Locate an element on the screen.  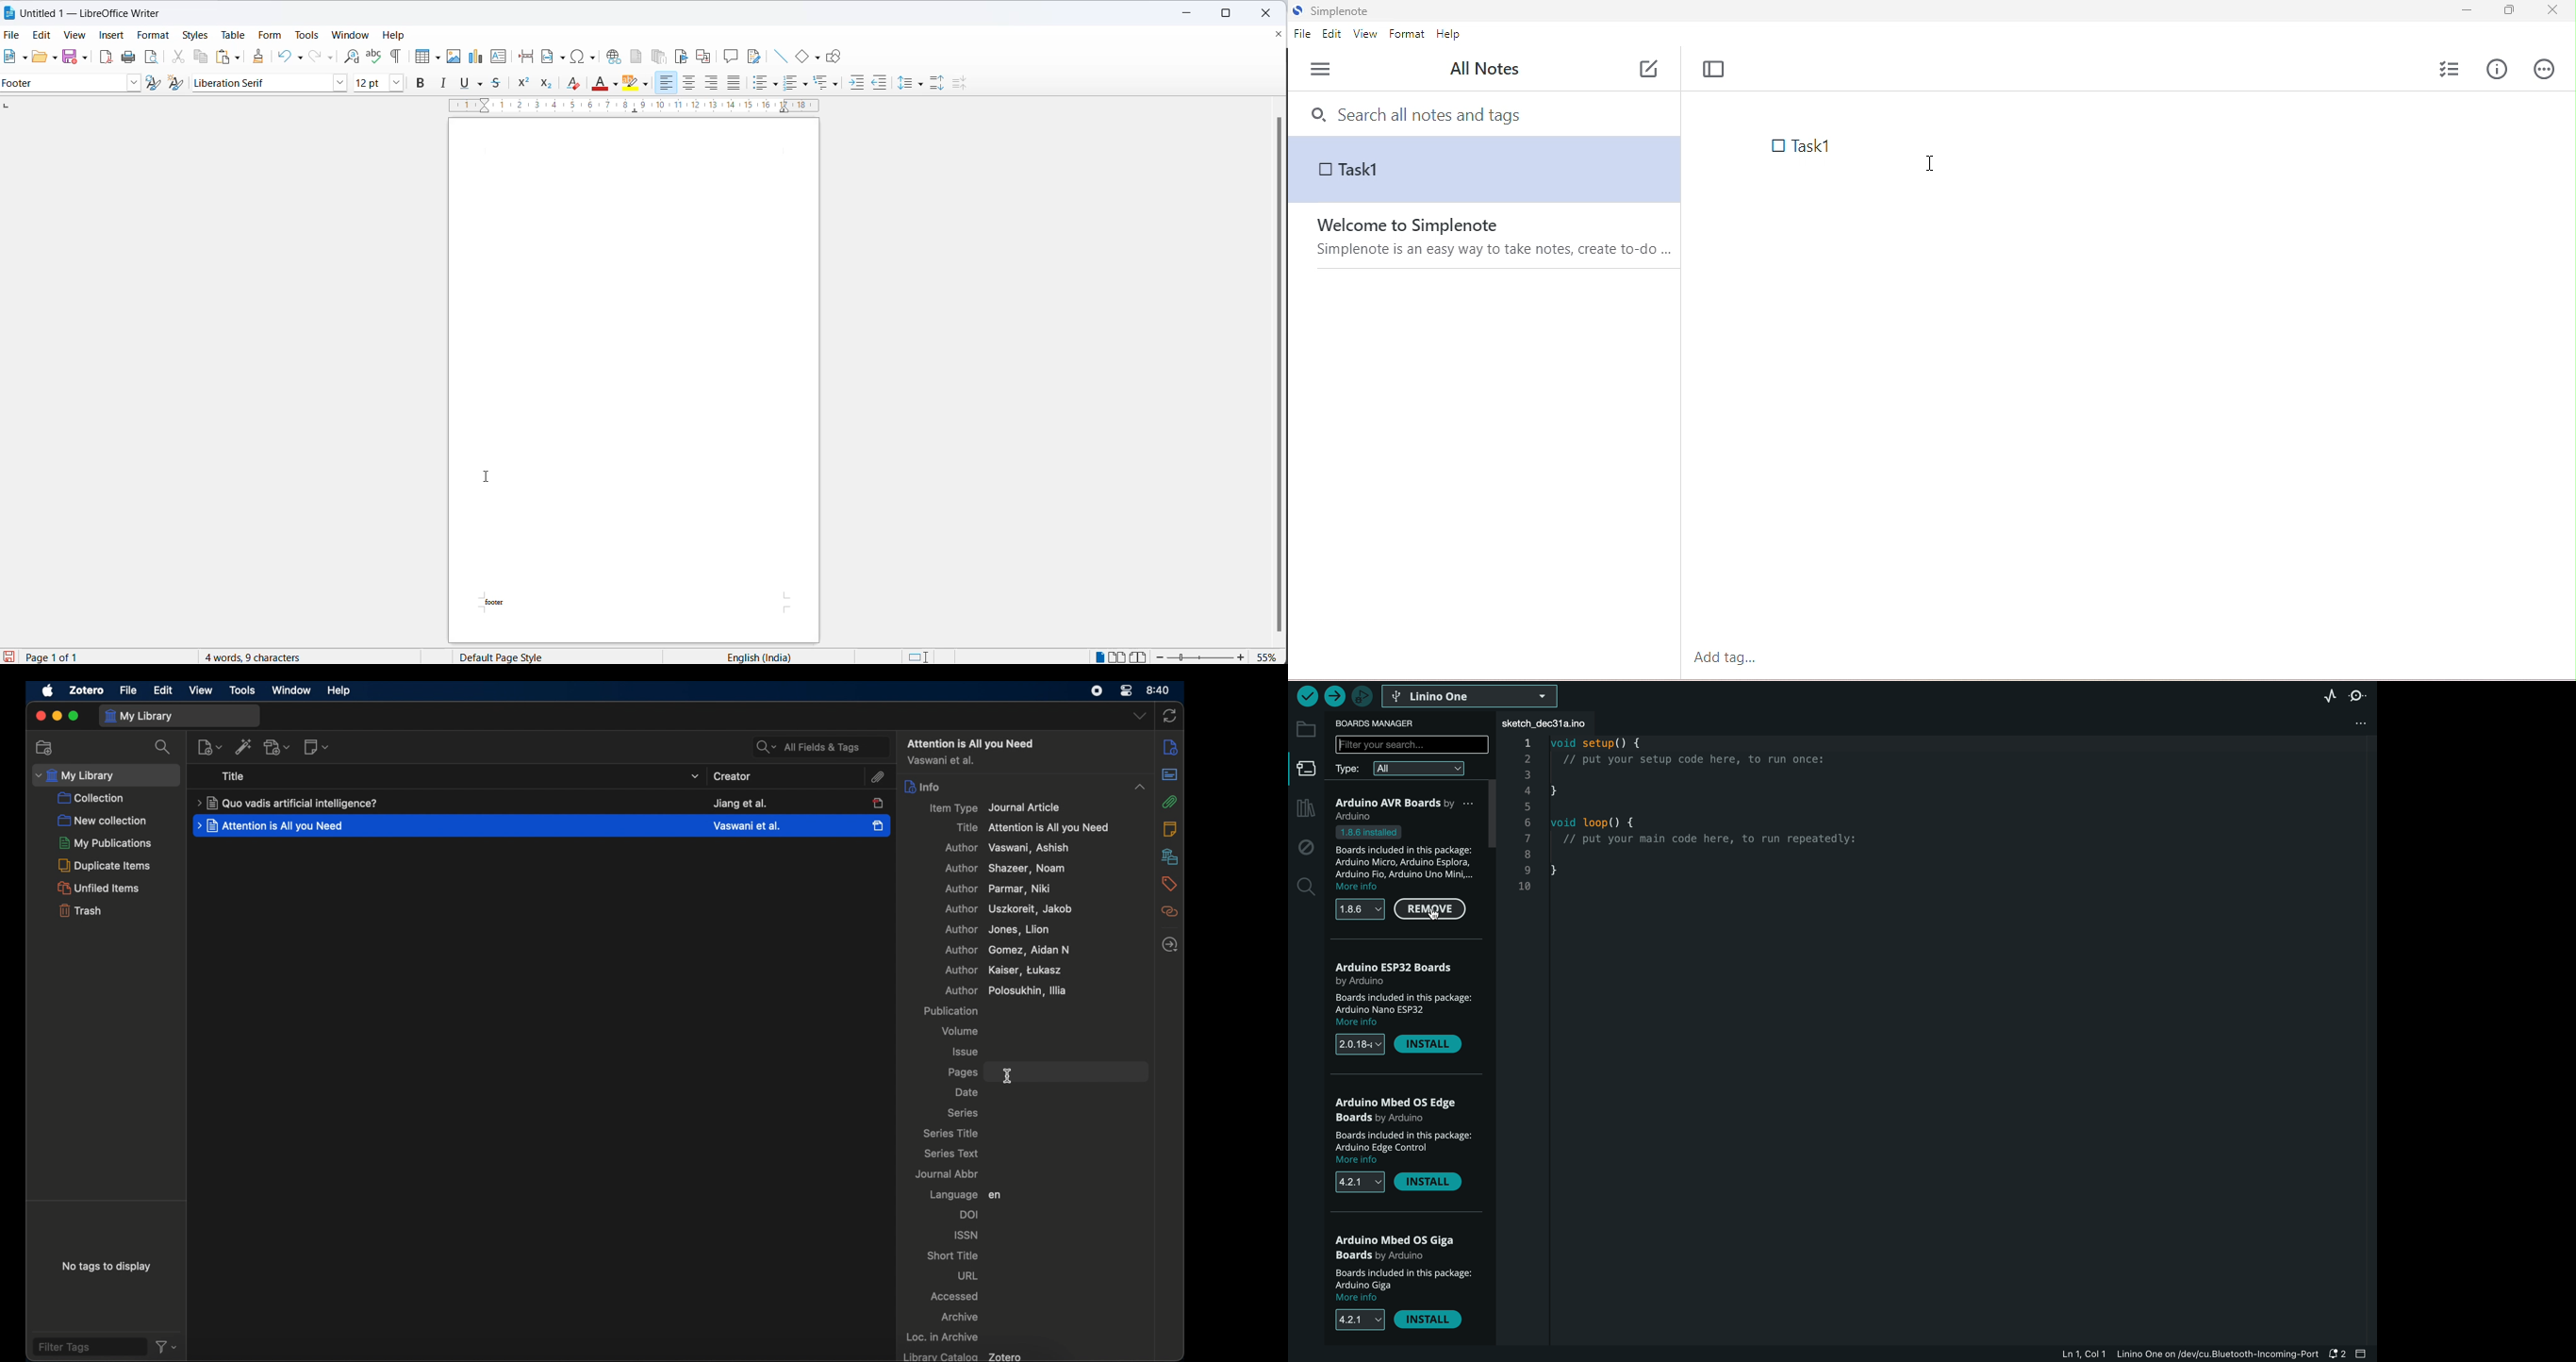
basic shapes options is located at coordinates (818, 60).